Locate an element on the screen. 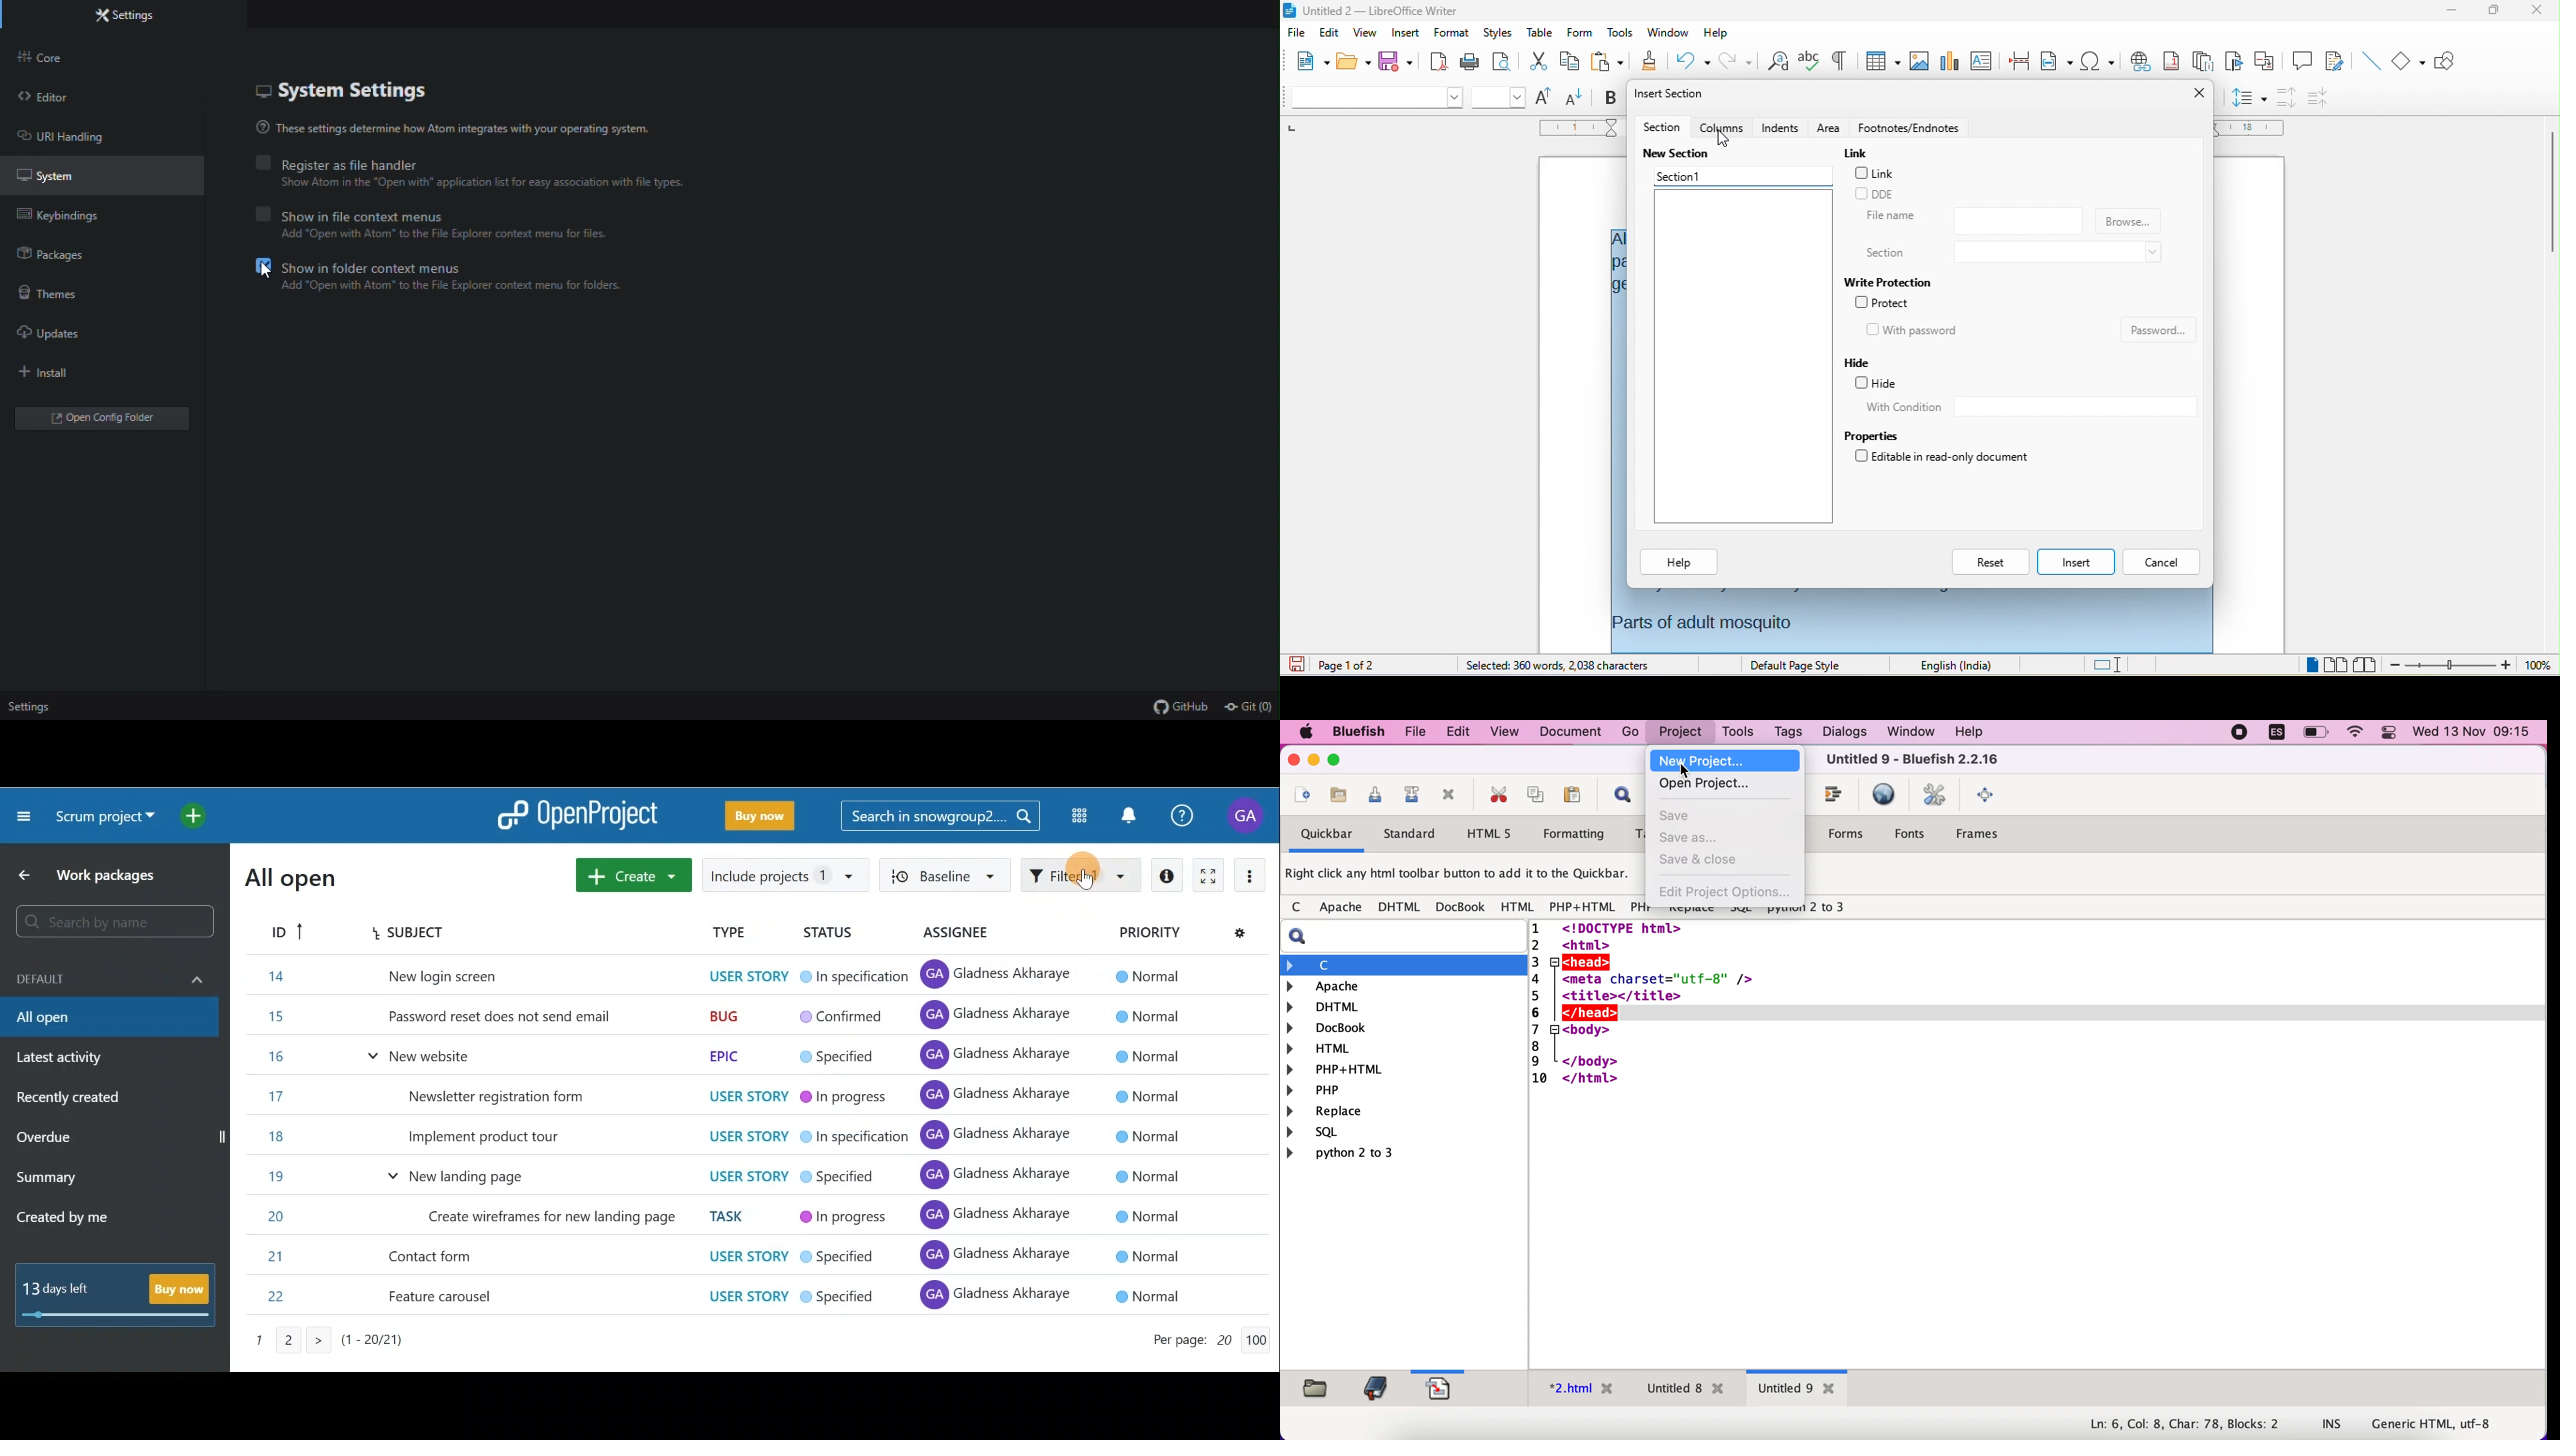  click to save the document is located at coordinates (1296, 665).